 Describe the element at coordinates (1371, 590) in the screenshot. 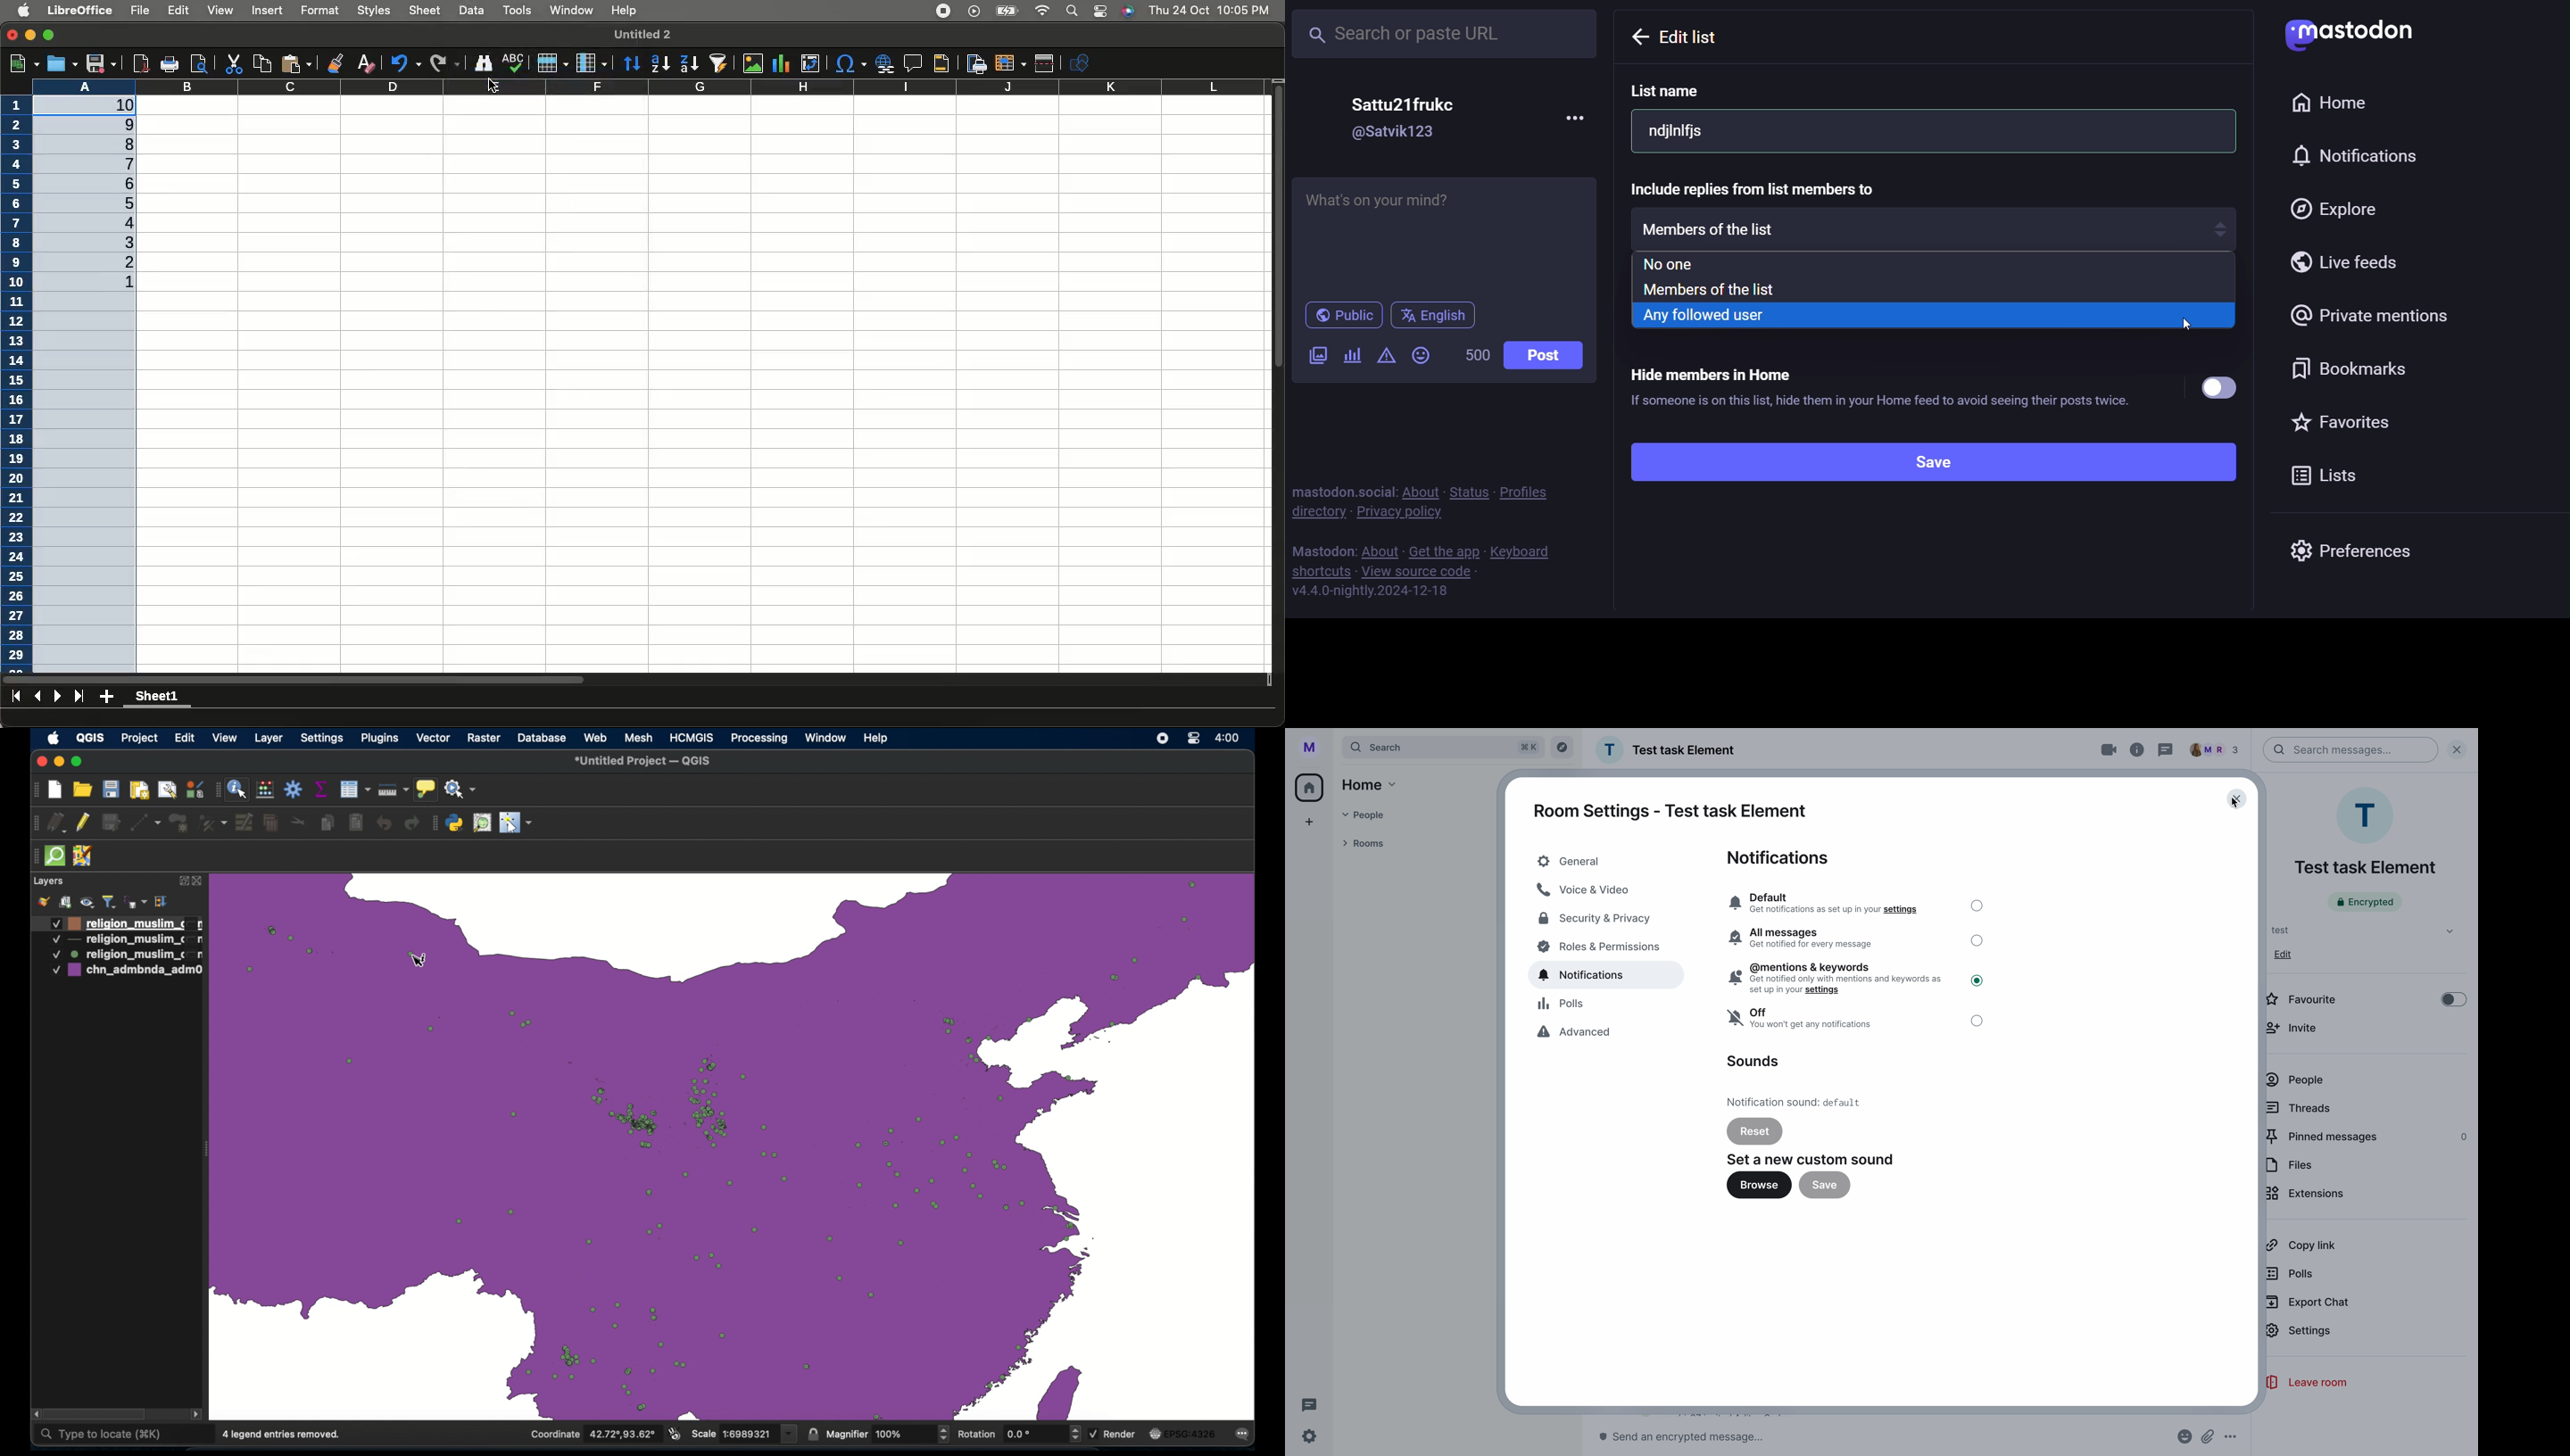

I see `https://mastodon.social/lists#` at that location.